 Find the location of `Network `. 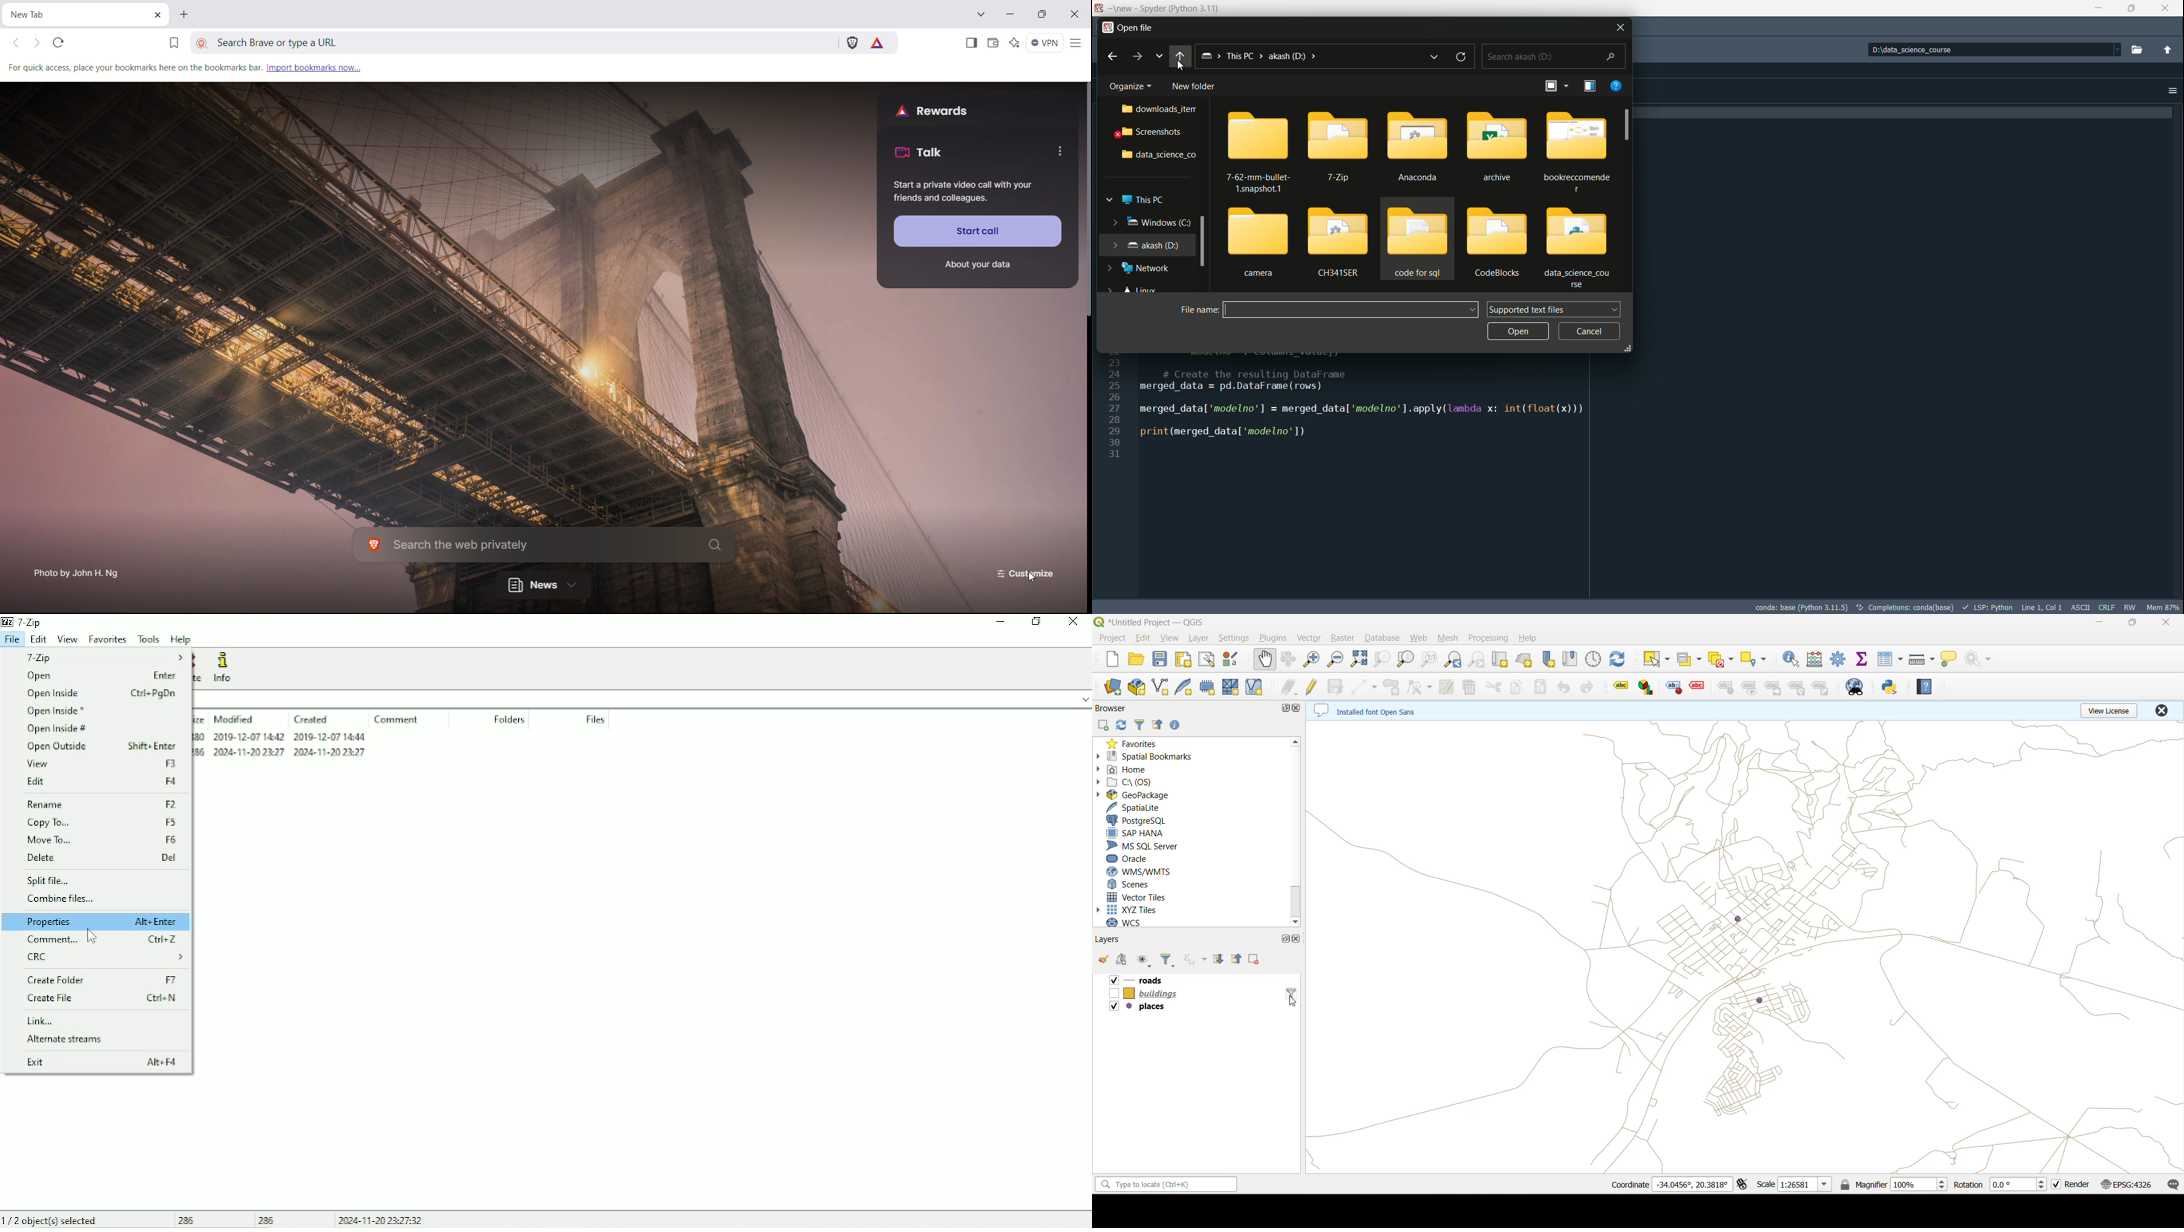

Network  is located at coordinates (1148, 268).